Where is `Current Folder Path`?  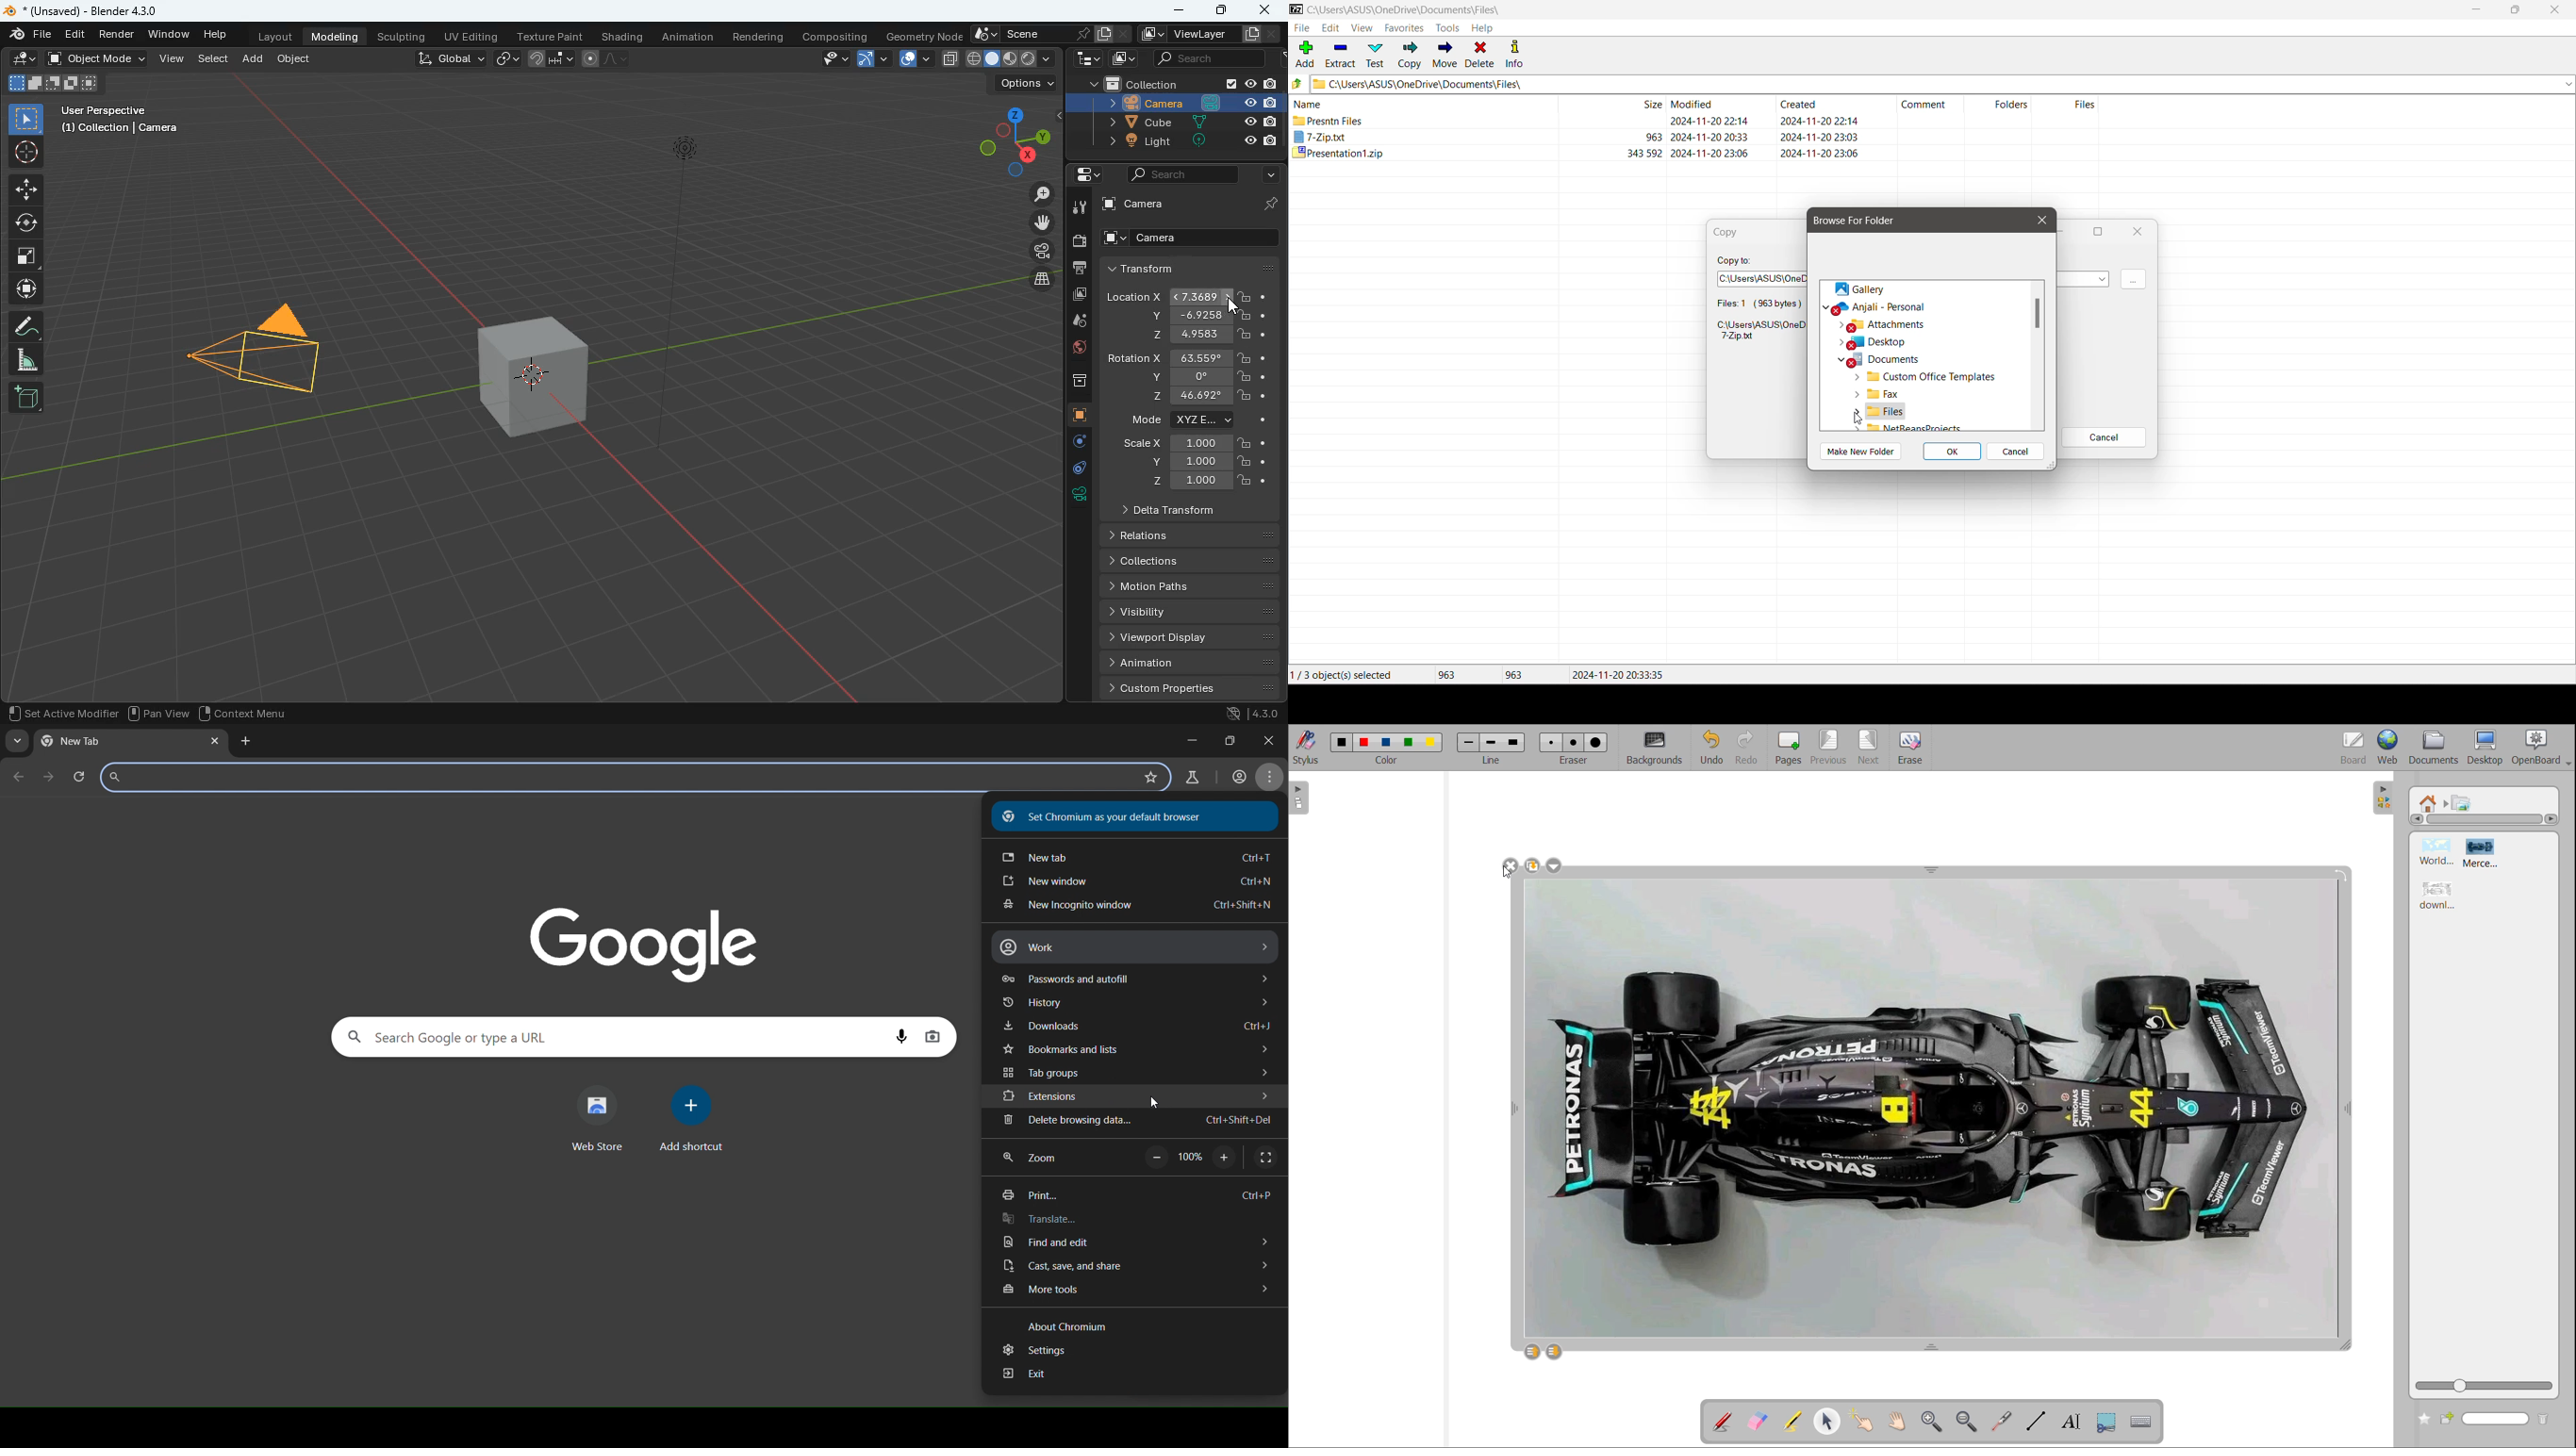 Current Folder Path is located at coordinates (1941, 83).